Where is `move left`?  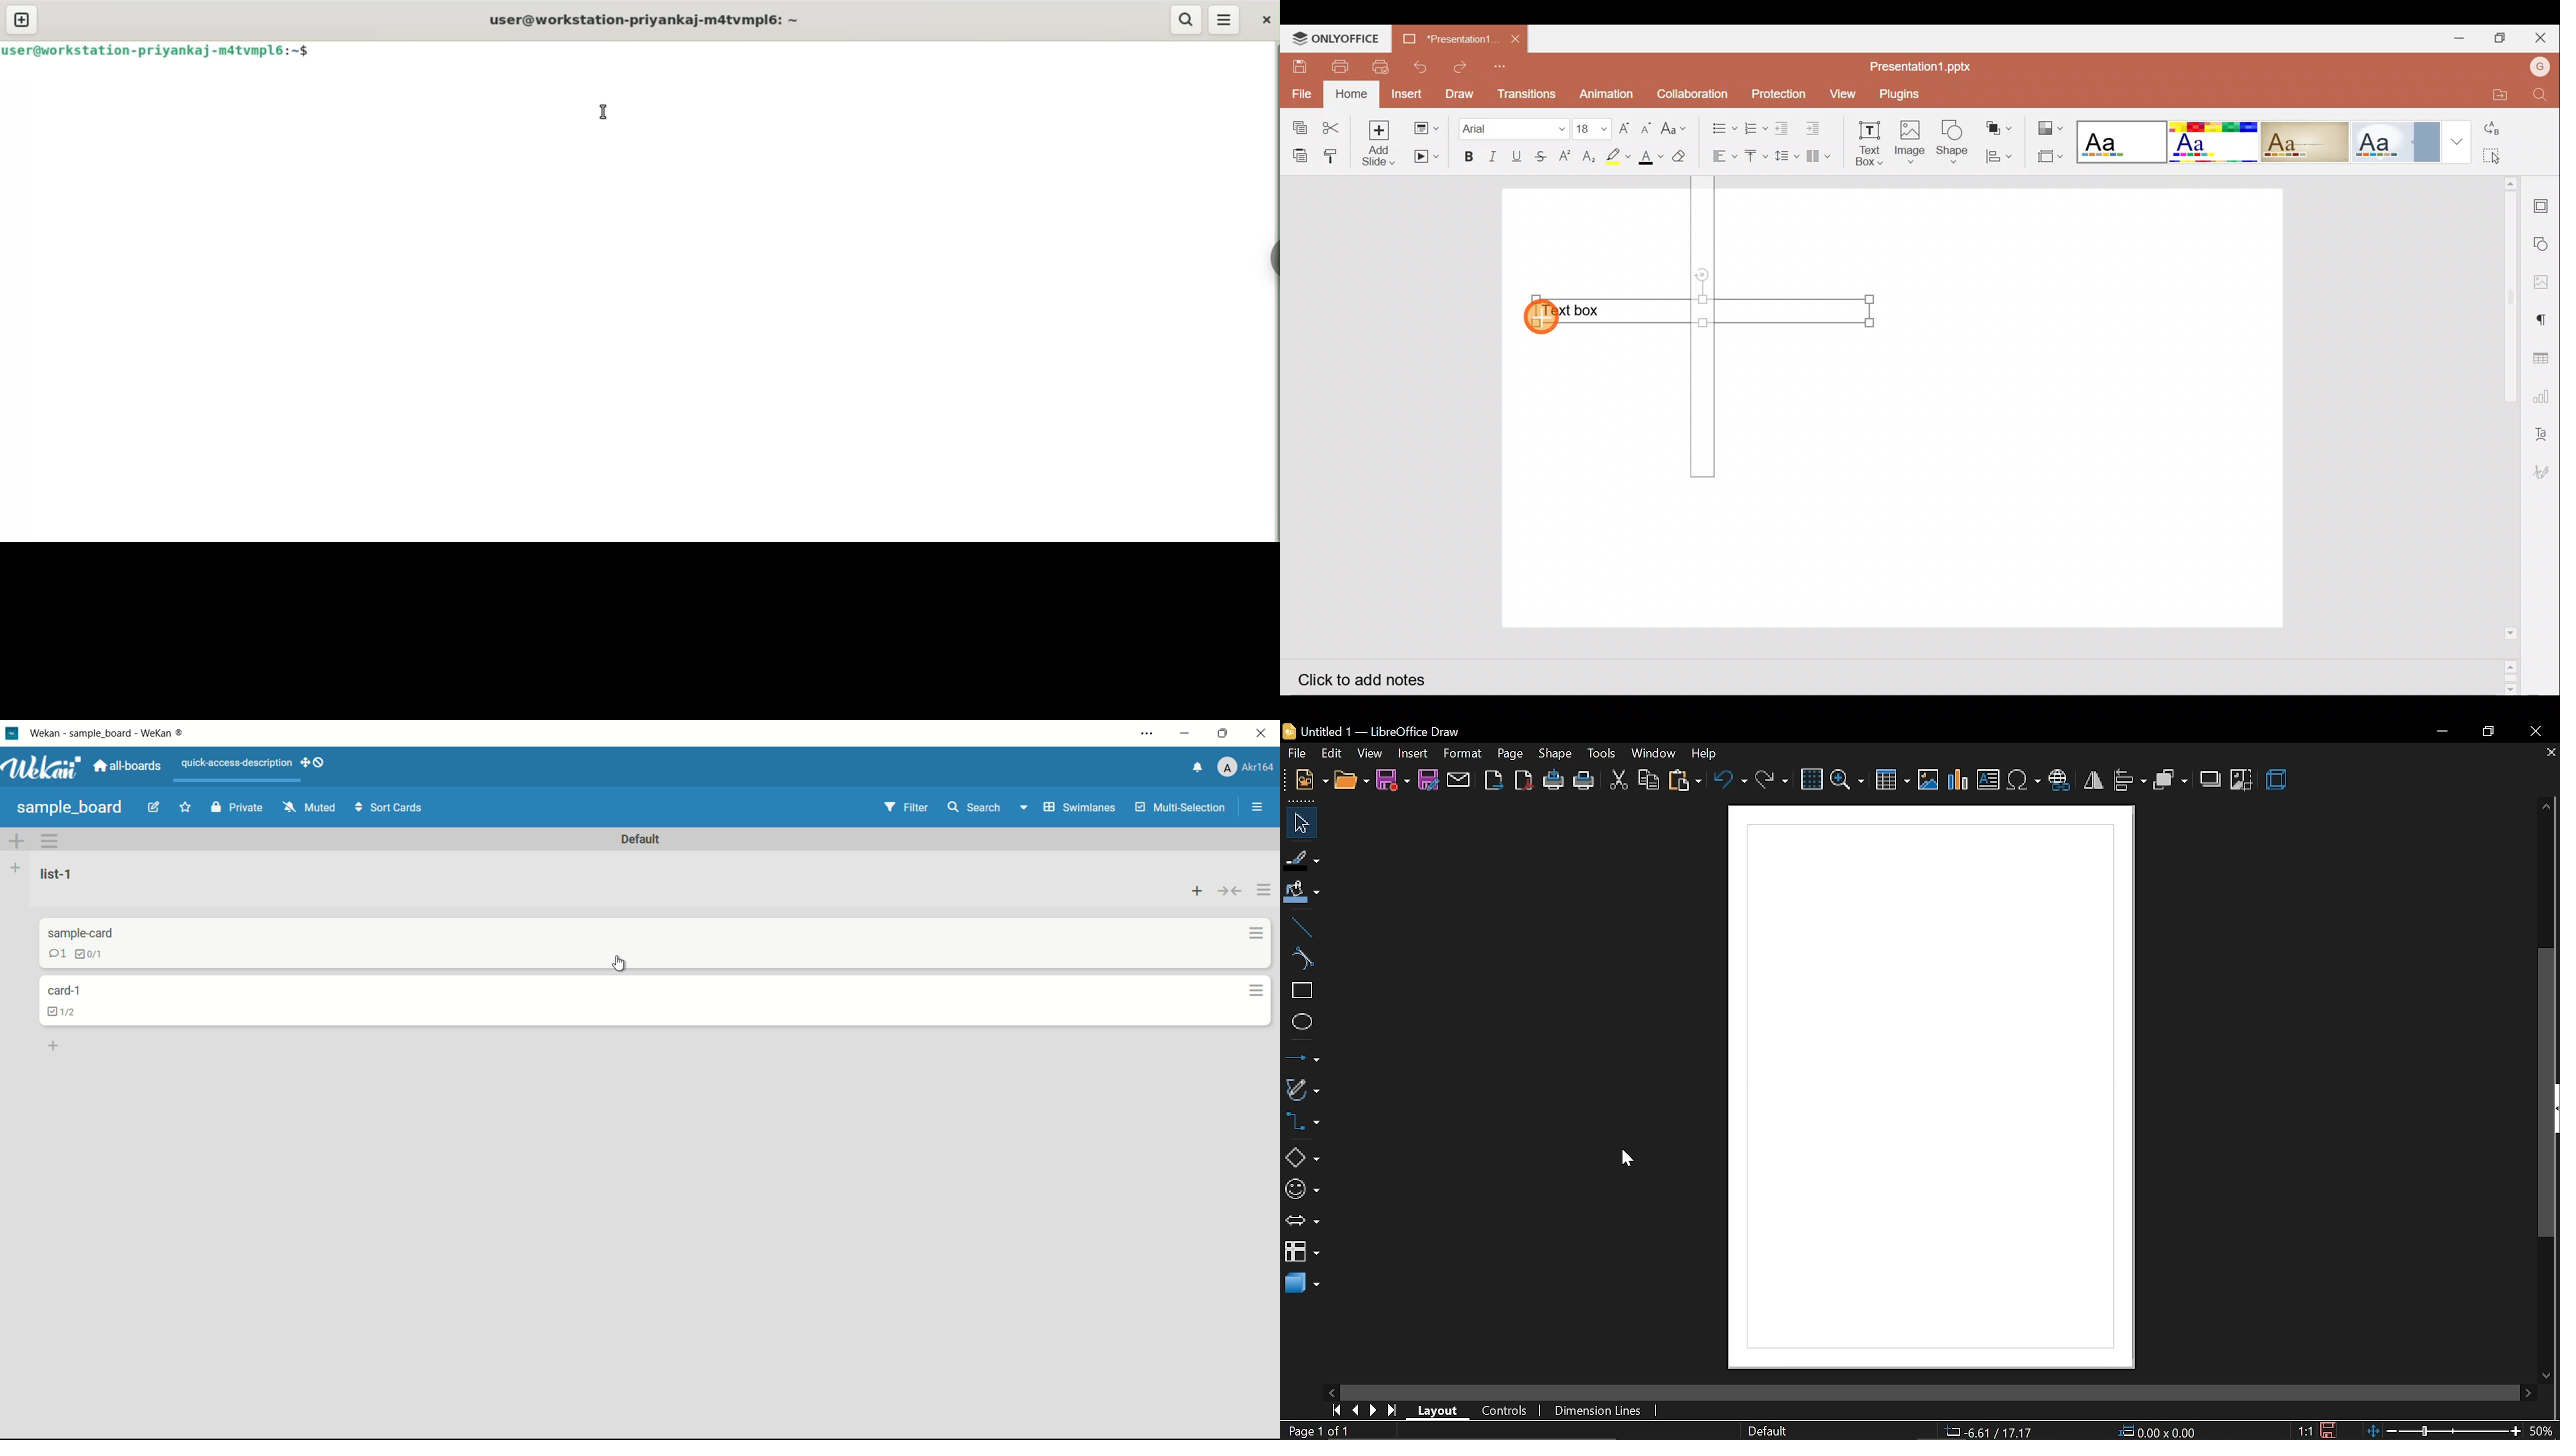
move left is located at coordinates (1330, 1392).